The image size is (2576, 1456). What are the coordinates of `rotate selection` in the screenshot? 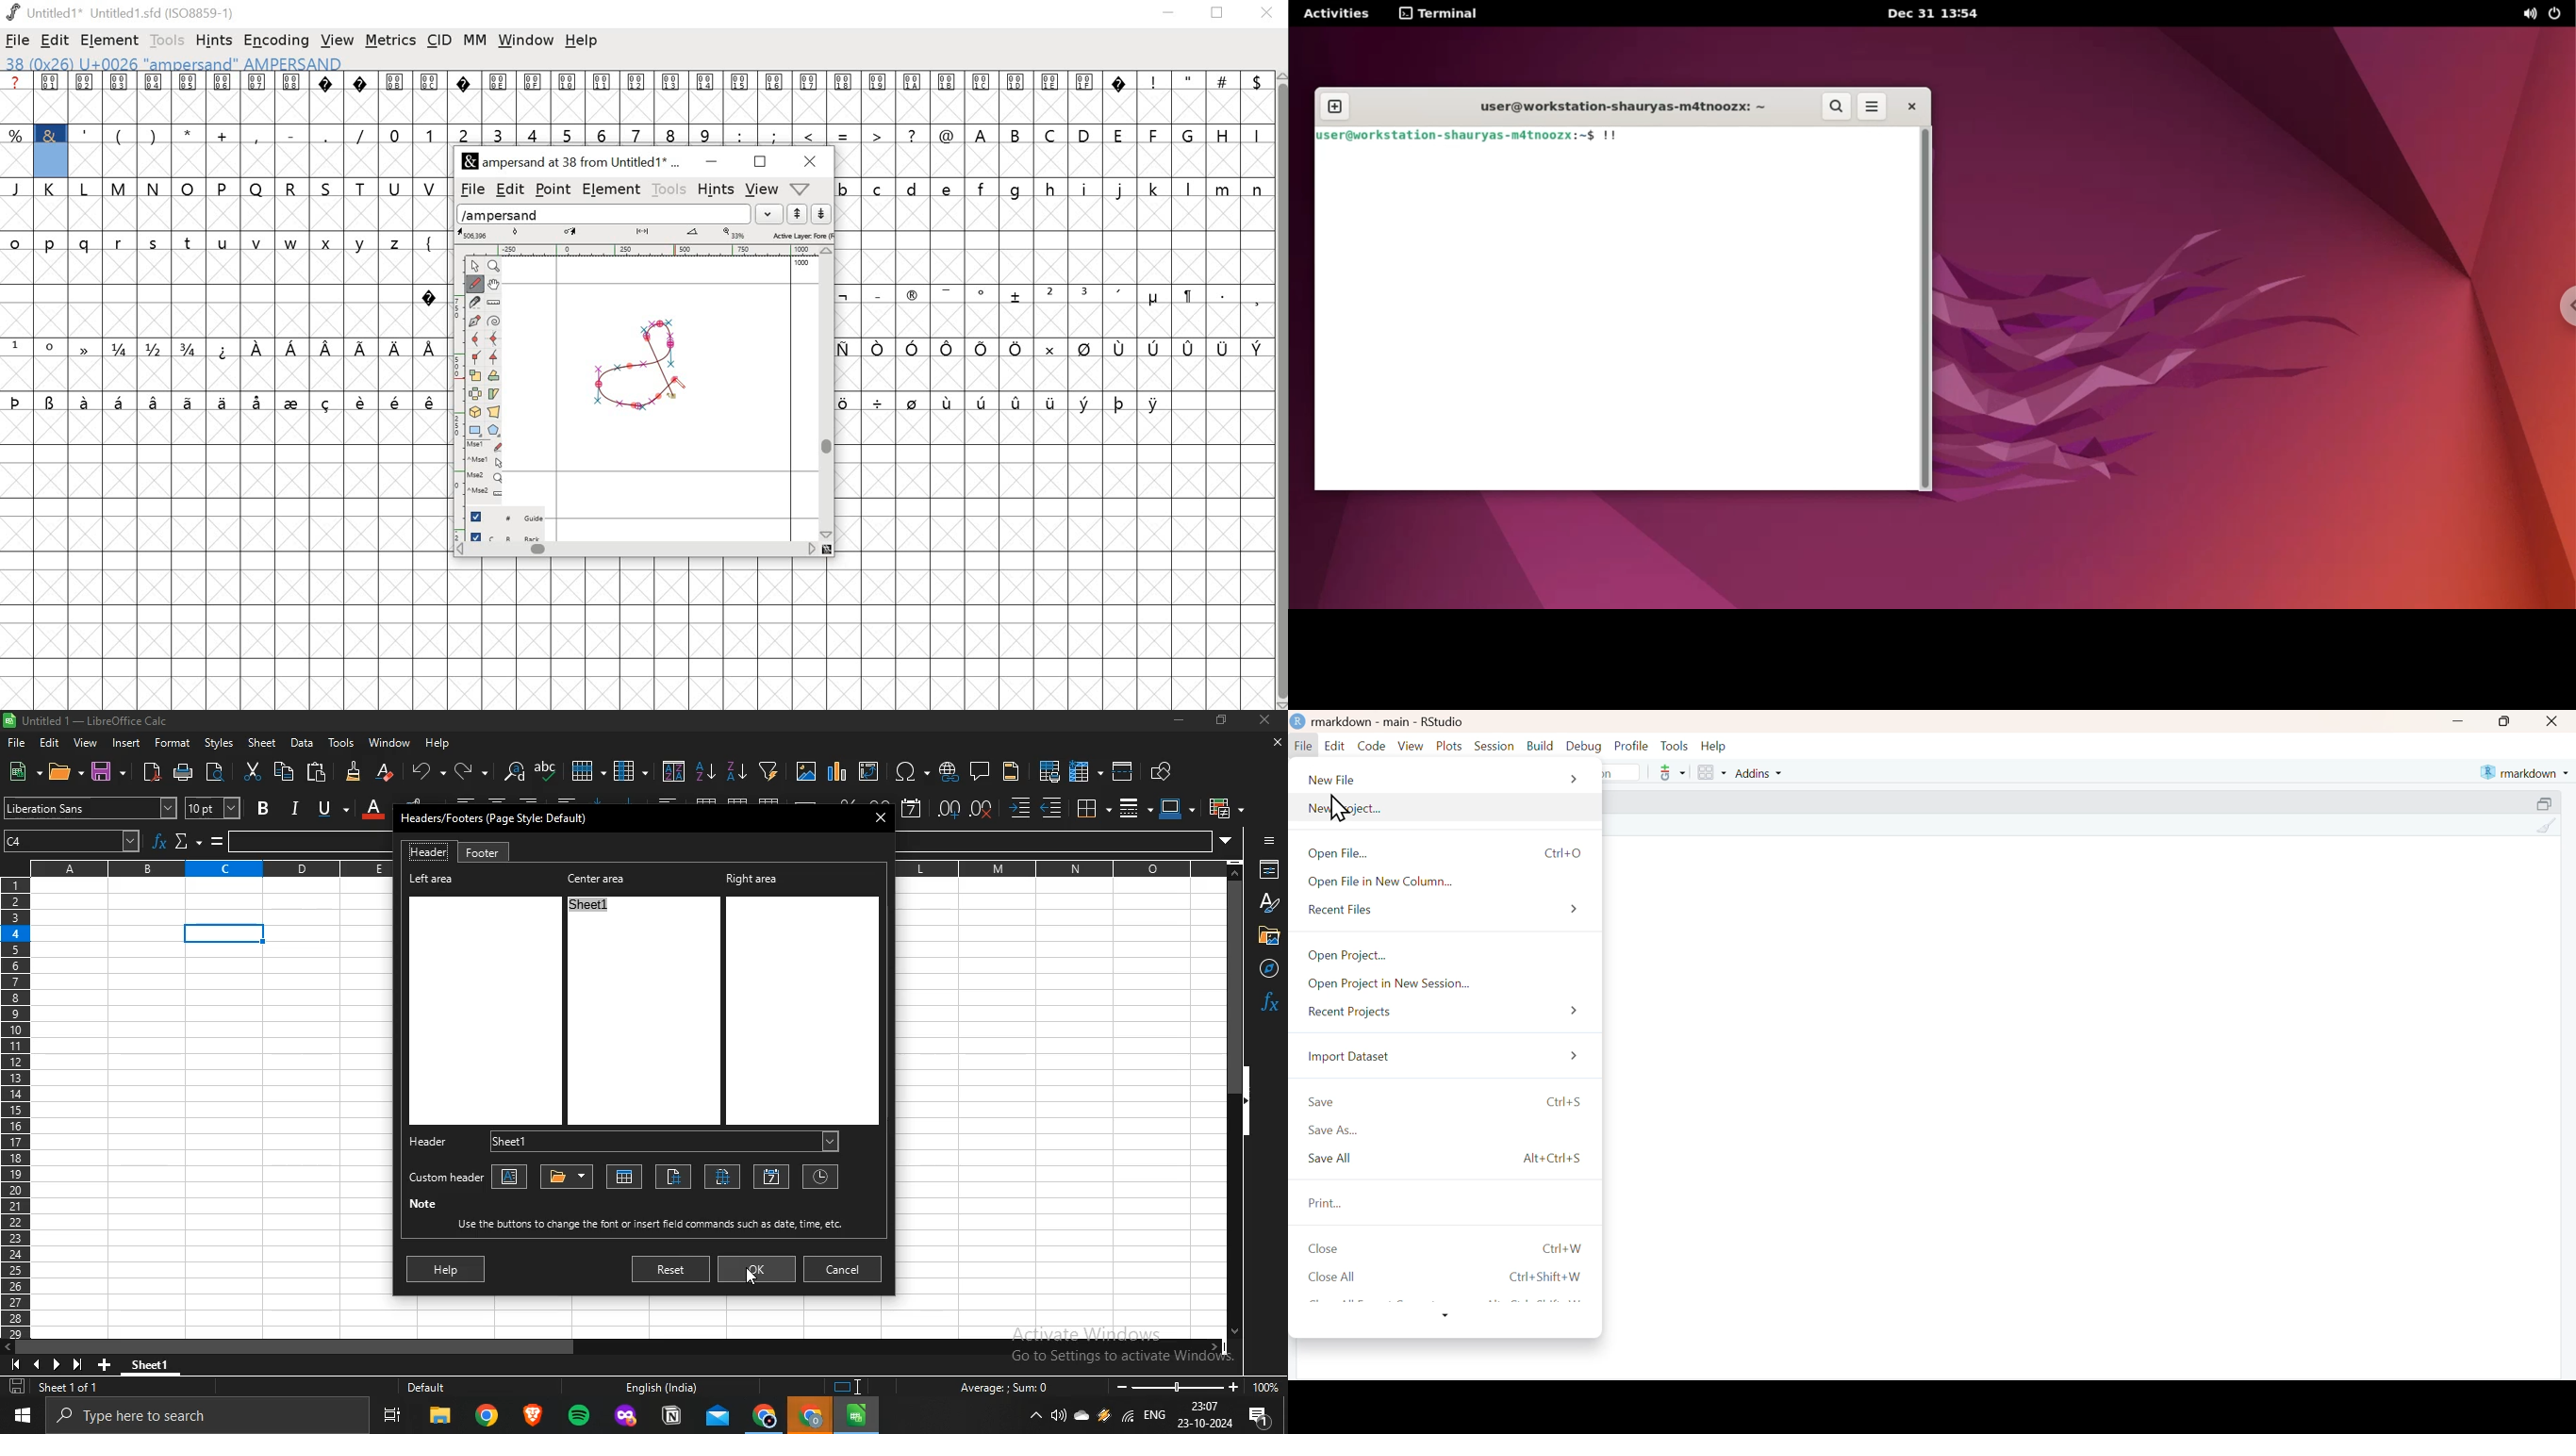 It's located at (494, 377).